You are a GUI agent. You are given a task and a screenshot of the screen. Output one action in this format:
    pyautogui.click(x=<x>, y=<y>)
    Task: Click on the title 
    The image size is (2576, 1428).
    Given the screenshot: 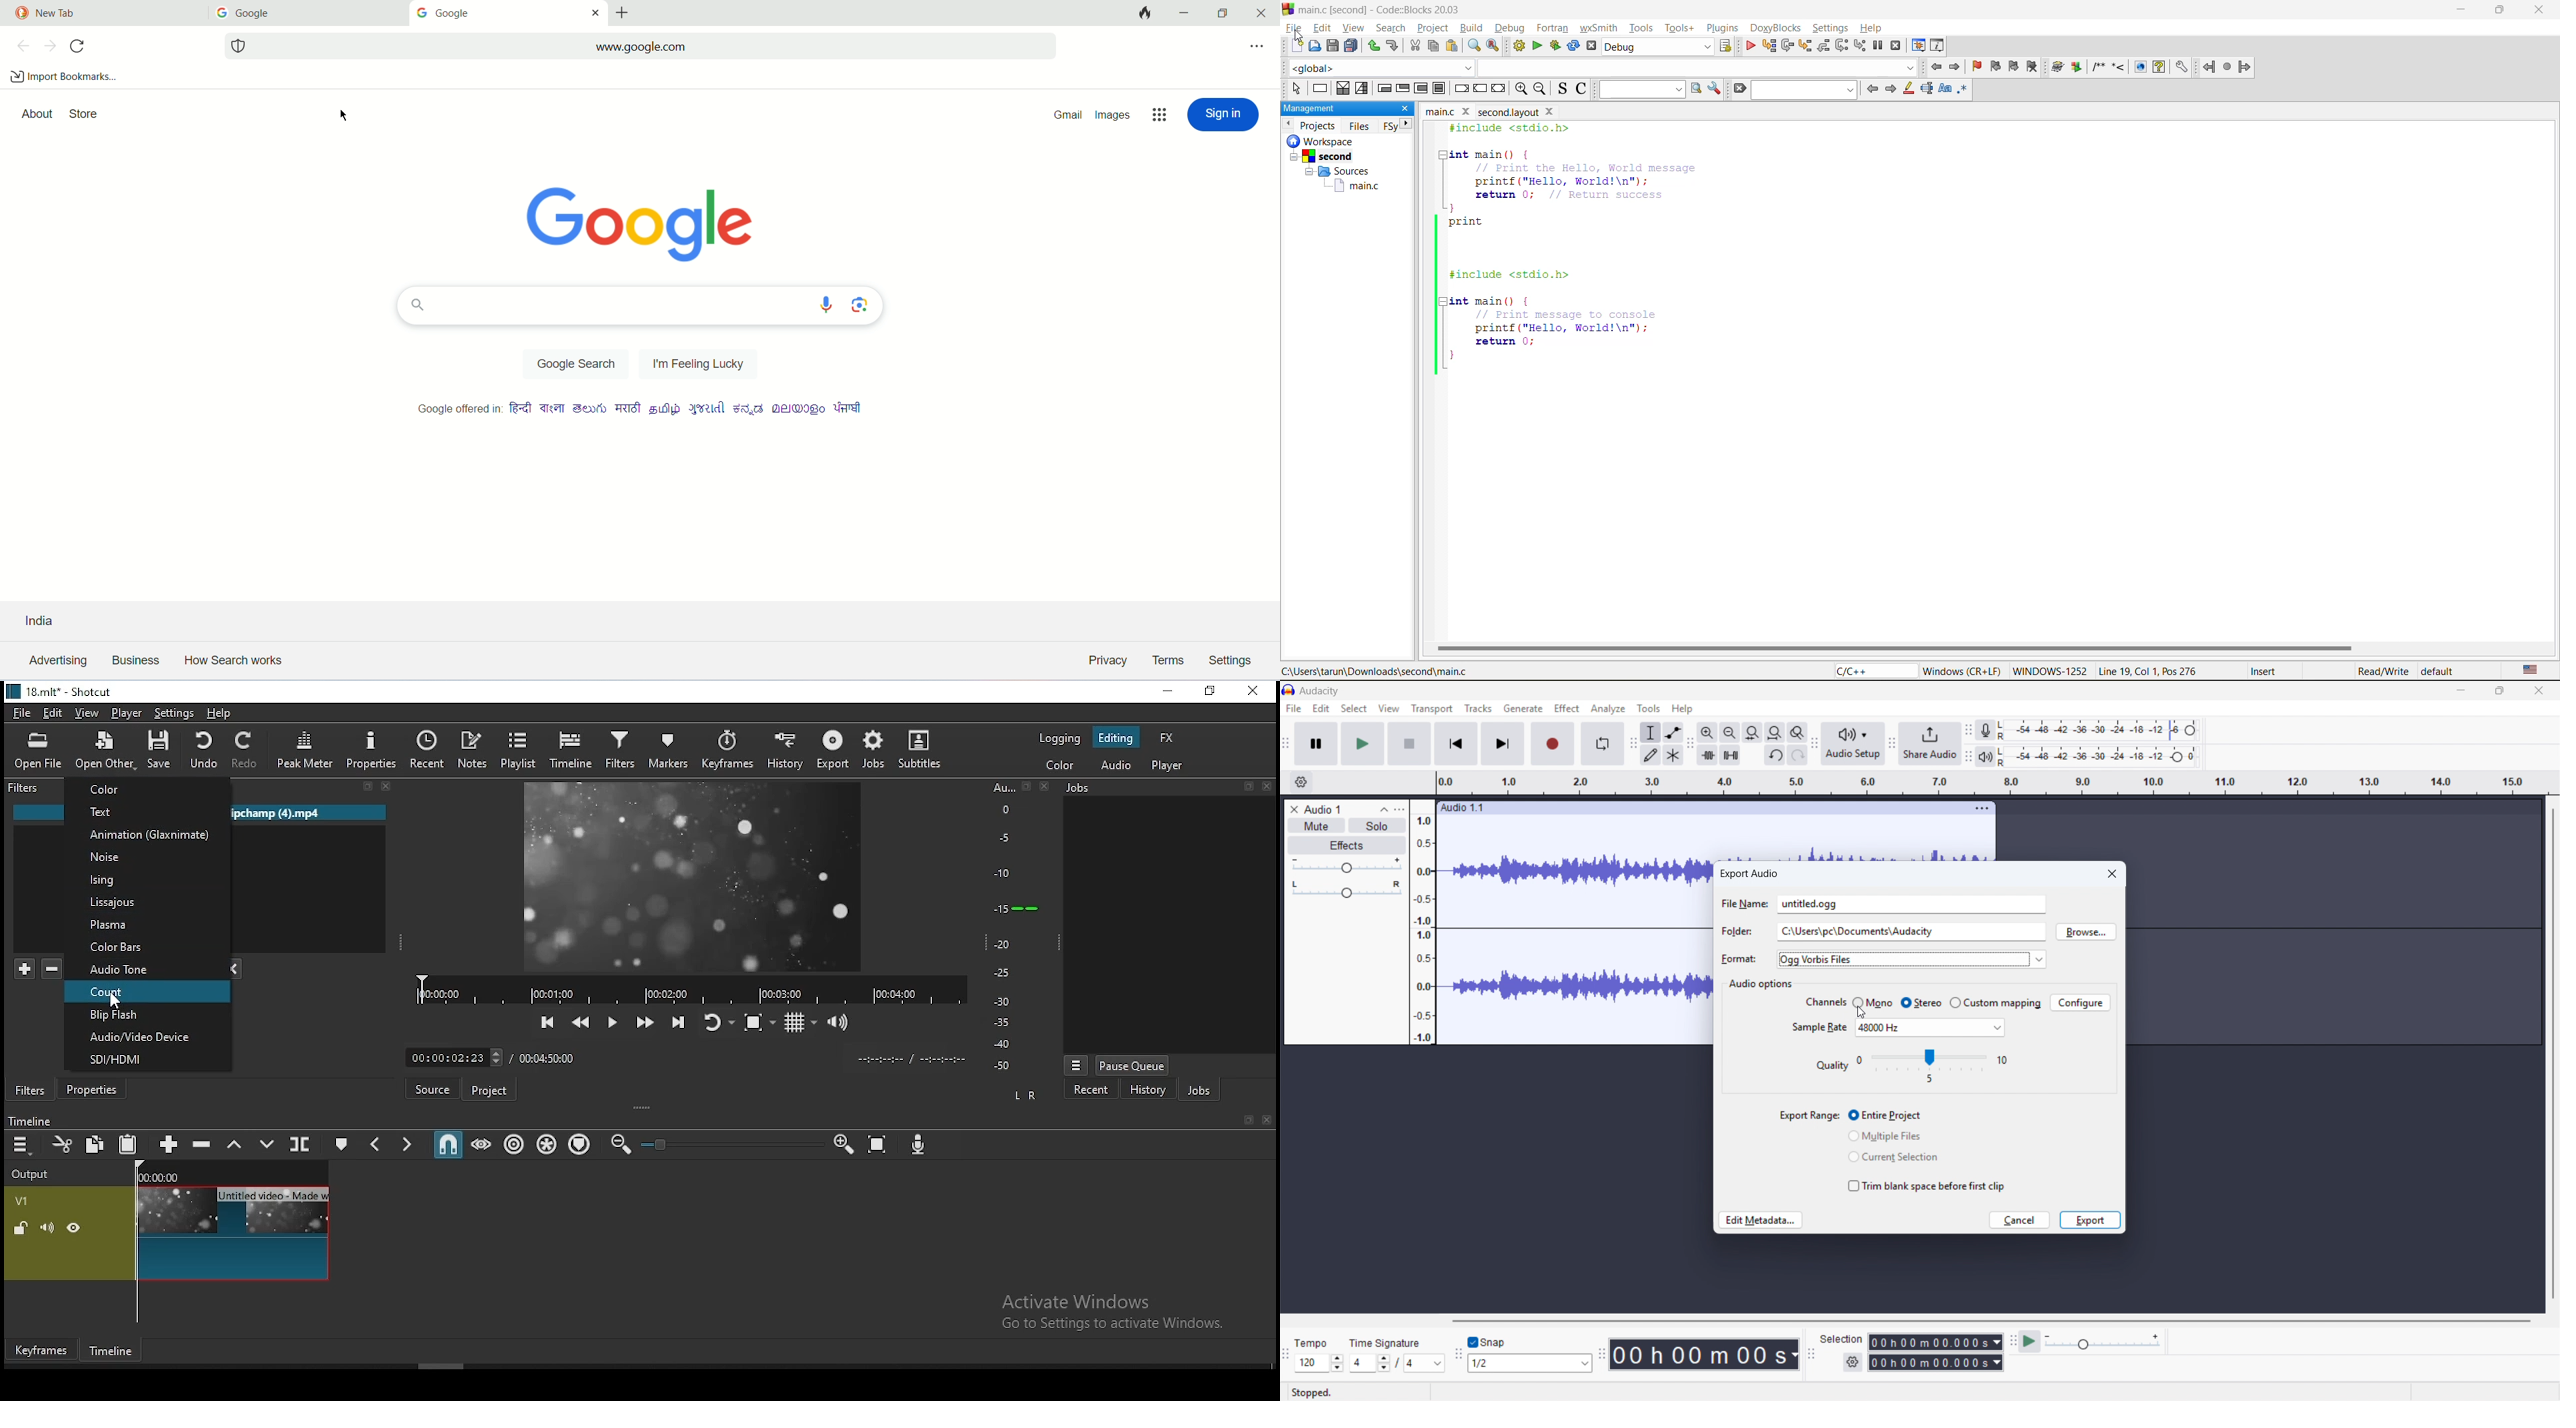 What is the action you would take?
    pyautogui.click(x=1319, y=692)
    